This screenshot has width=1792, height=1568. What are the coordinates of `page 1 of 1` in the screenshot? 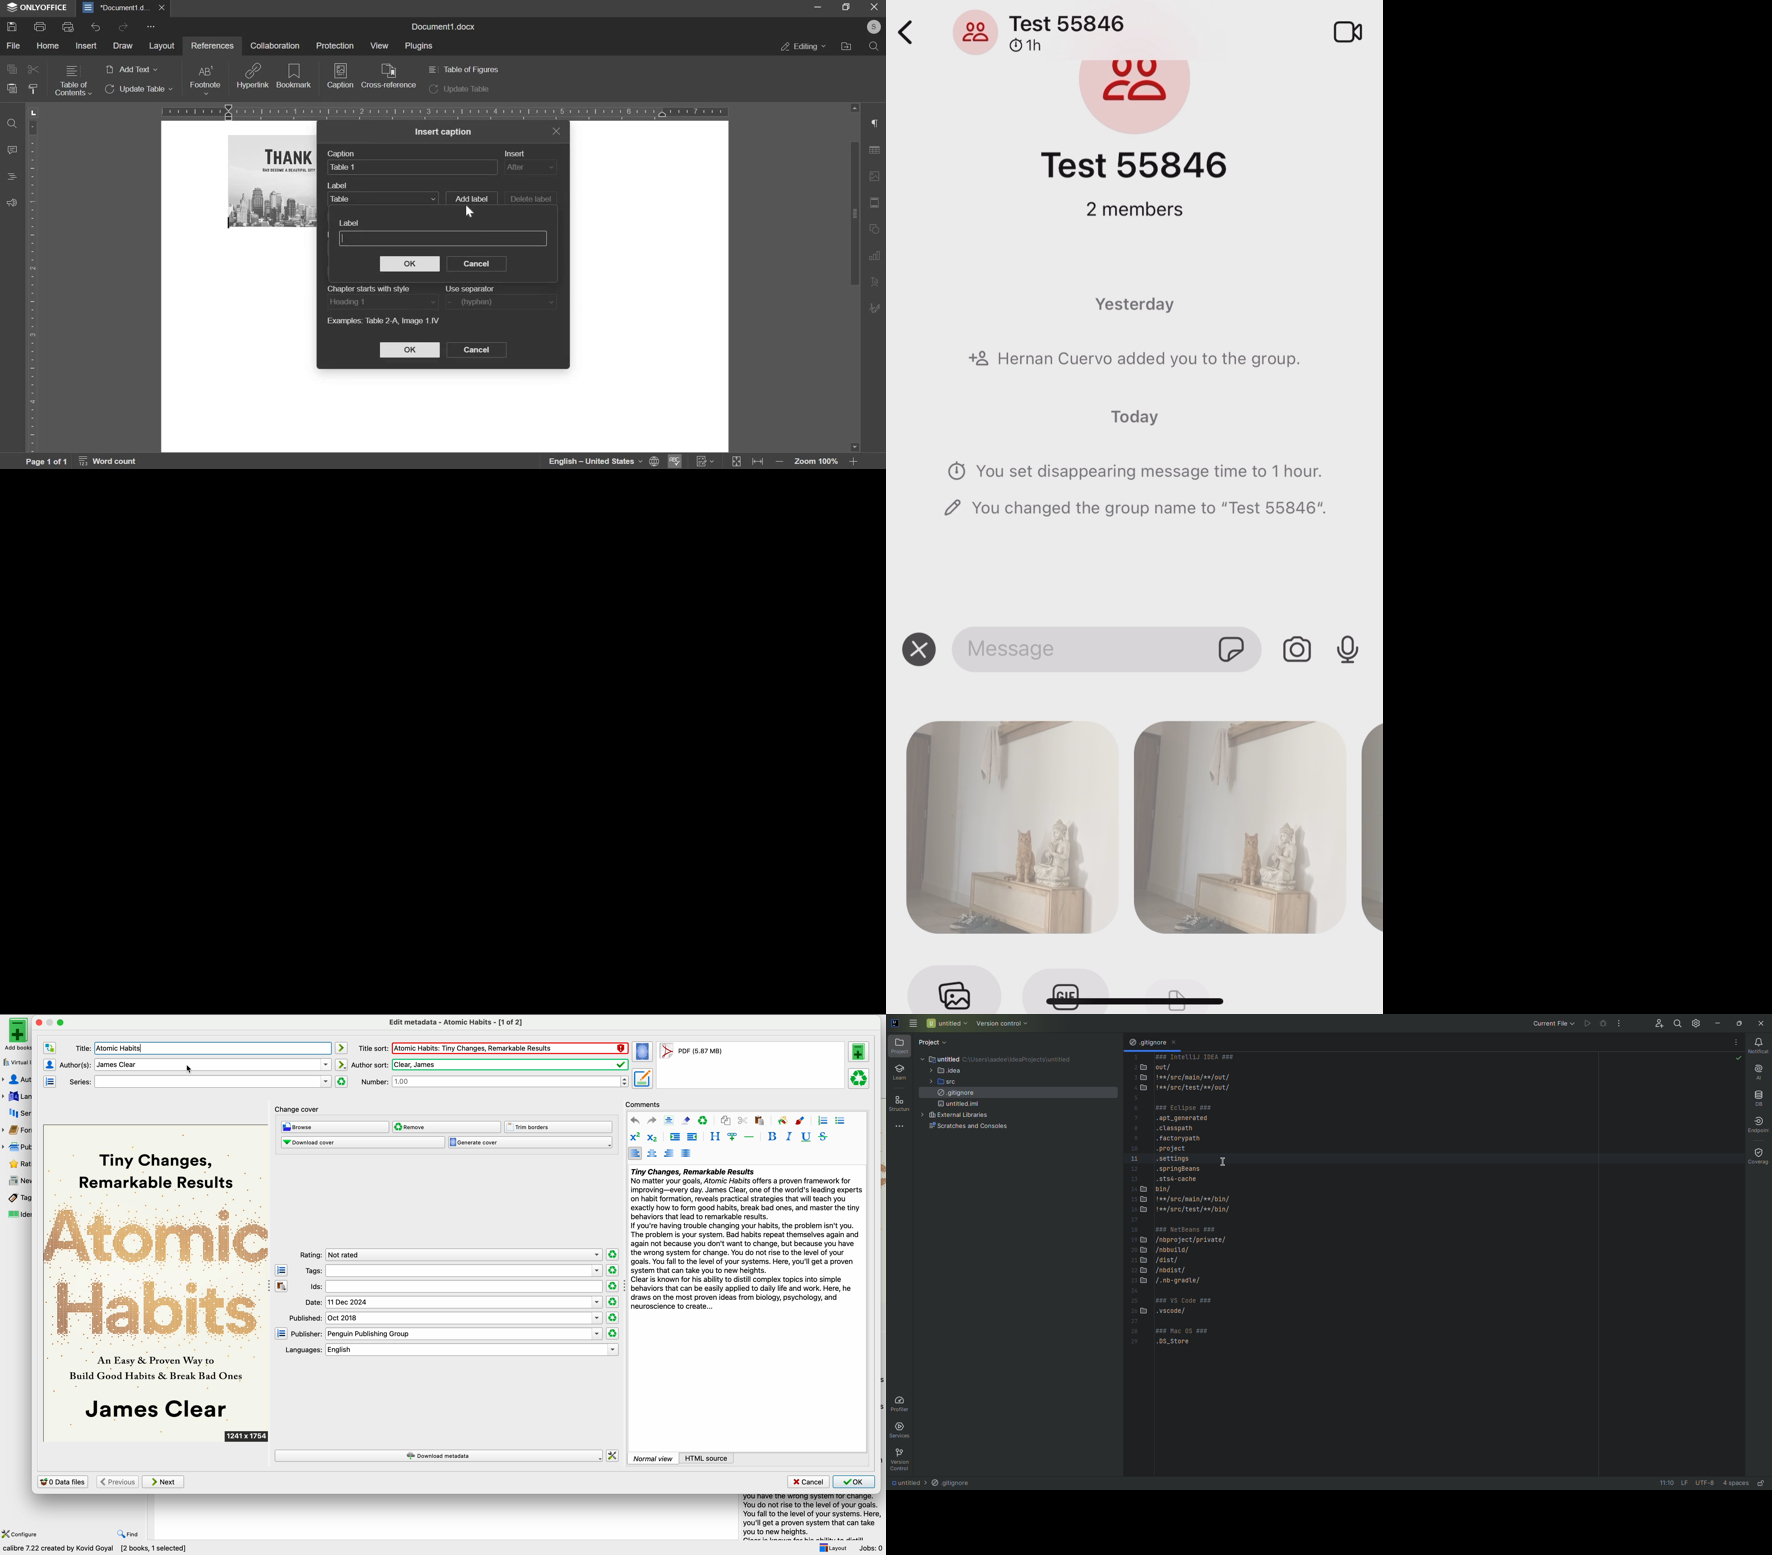 It's located at (44, 462).